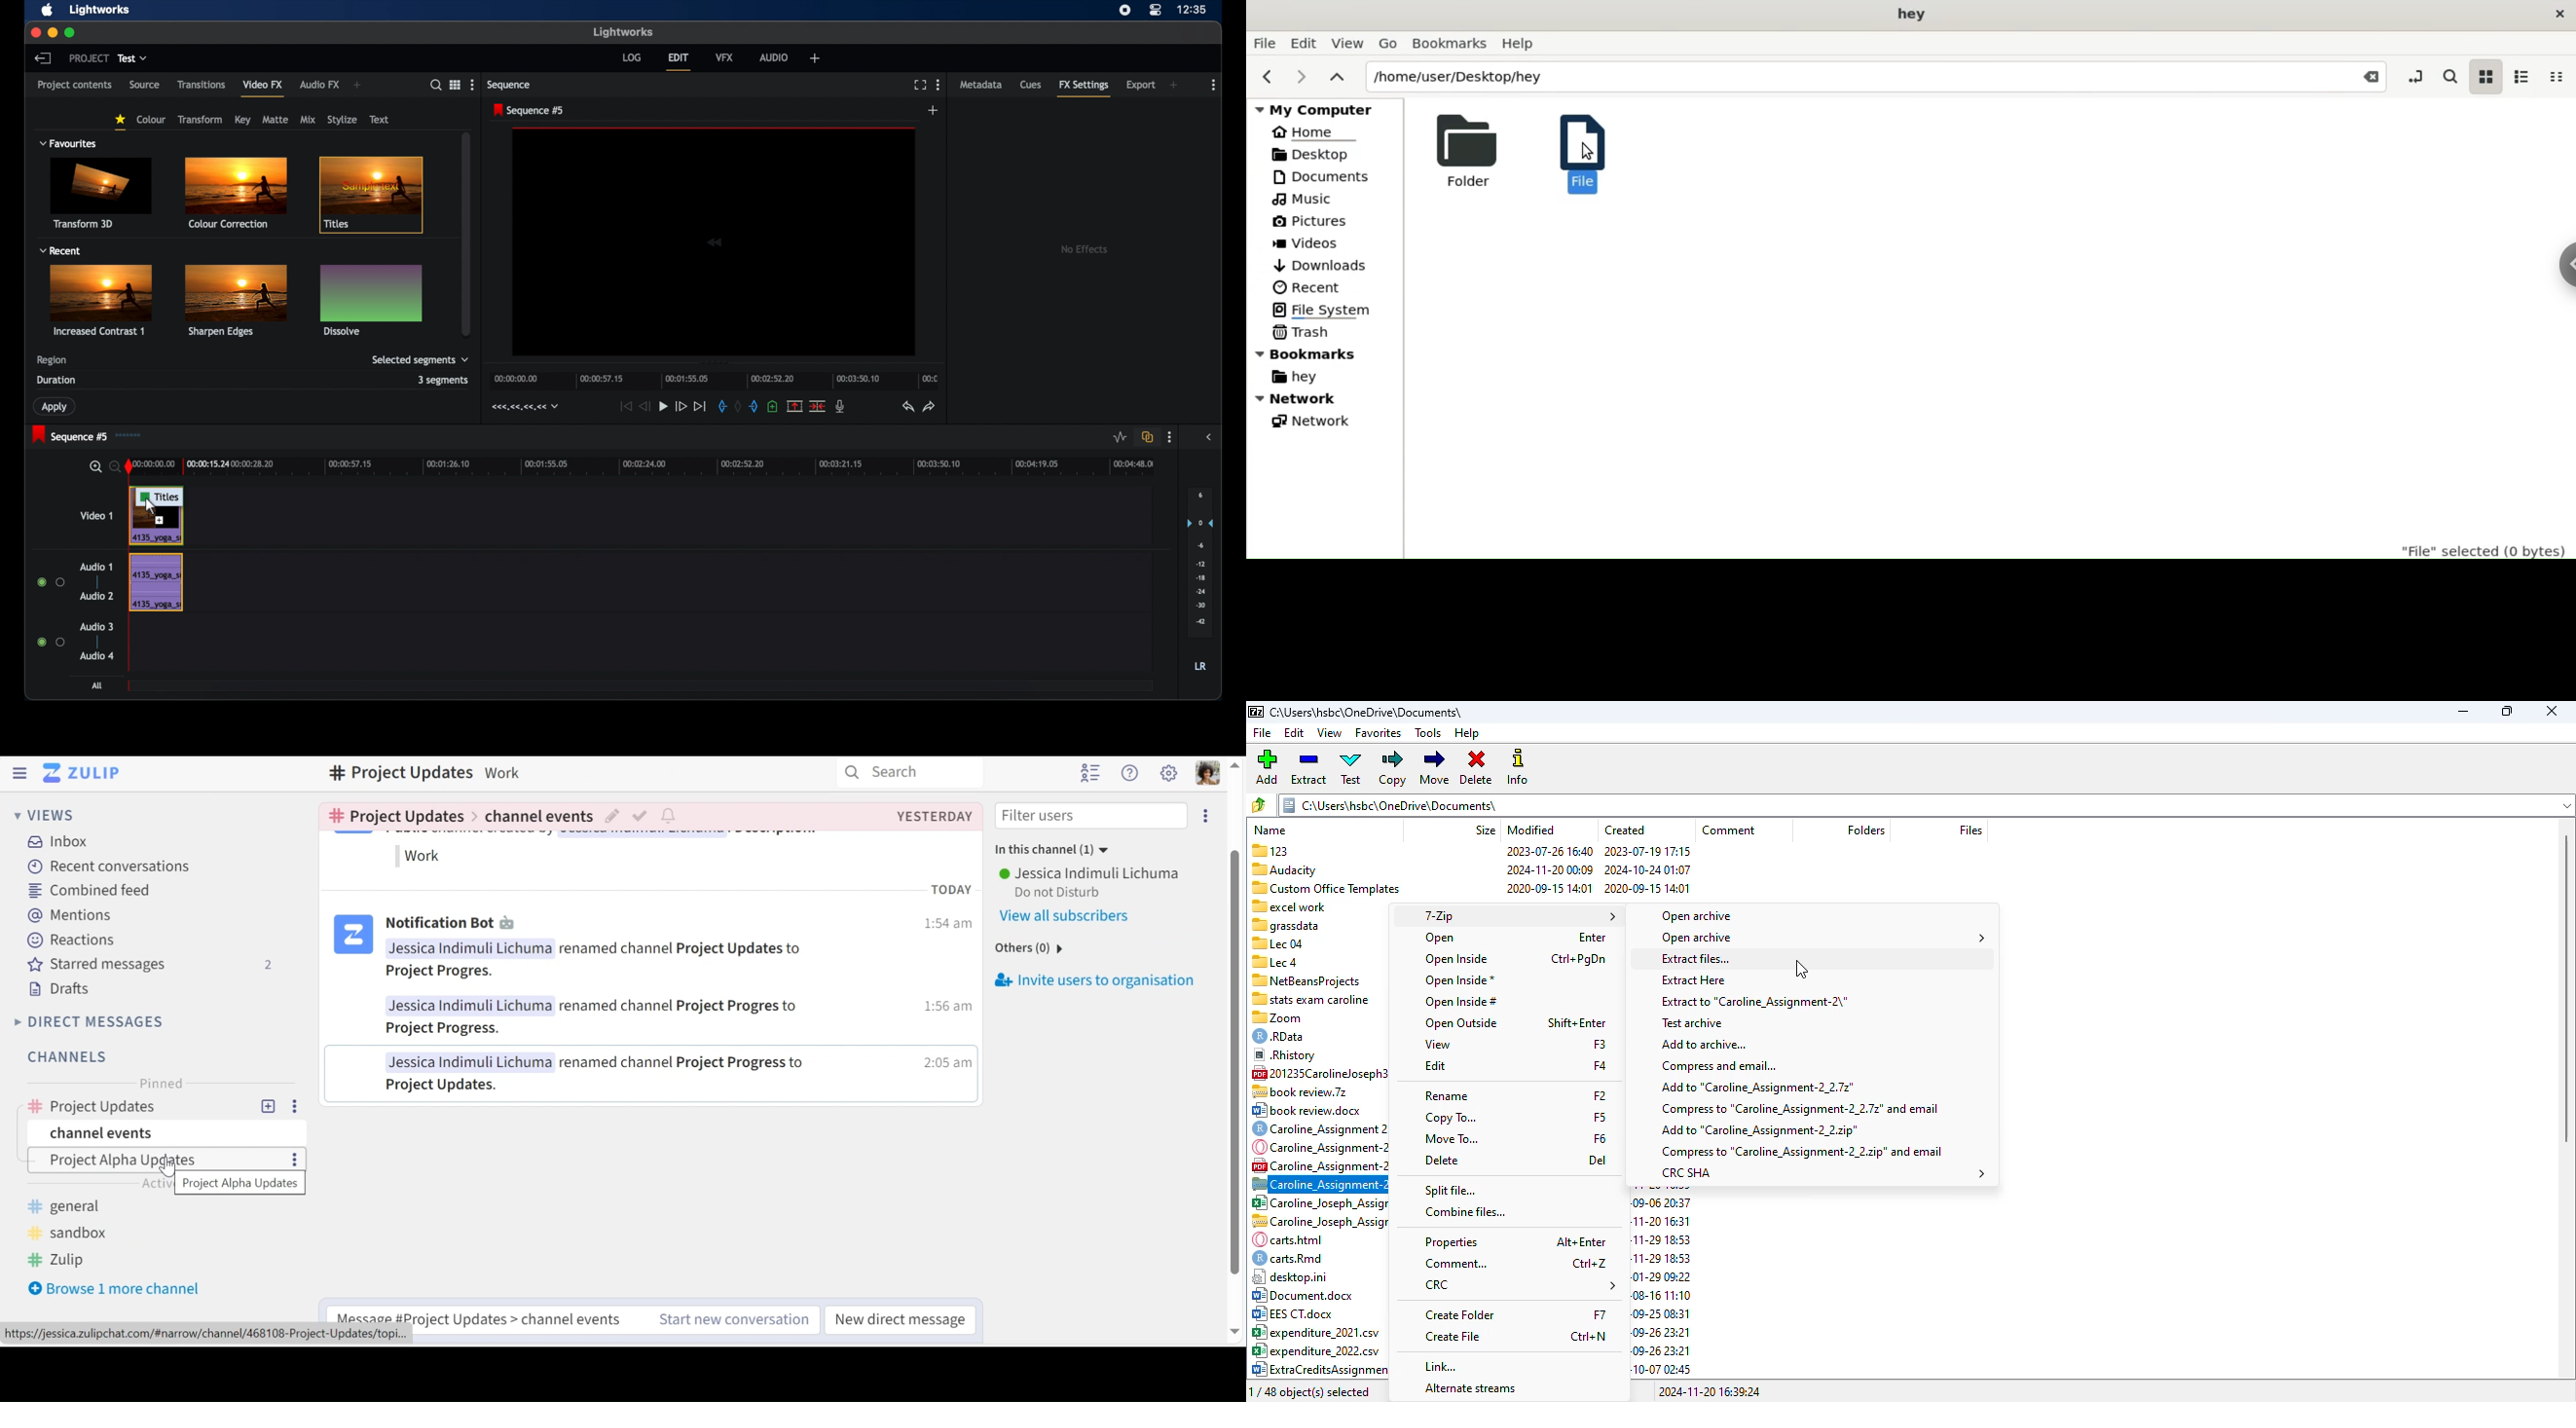  Describe the element at coordinates (981, 84) in the screenshot. I see `metadata` at that location.